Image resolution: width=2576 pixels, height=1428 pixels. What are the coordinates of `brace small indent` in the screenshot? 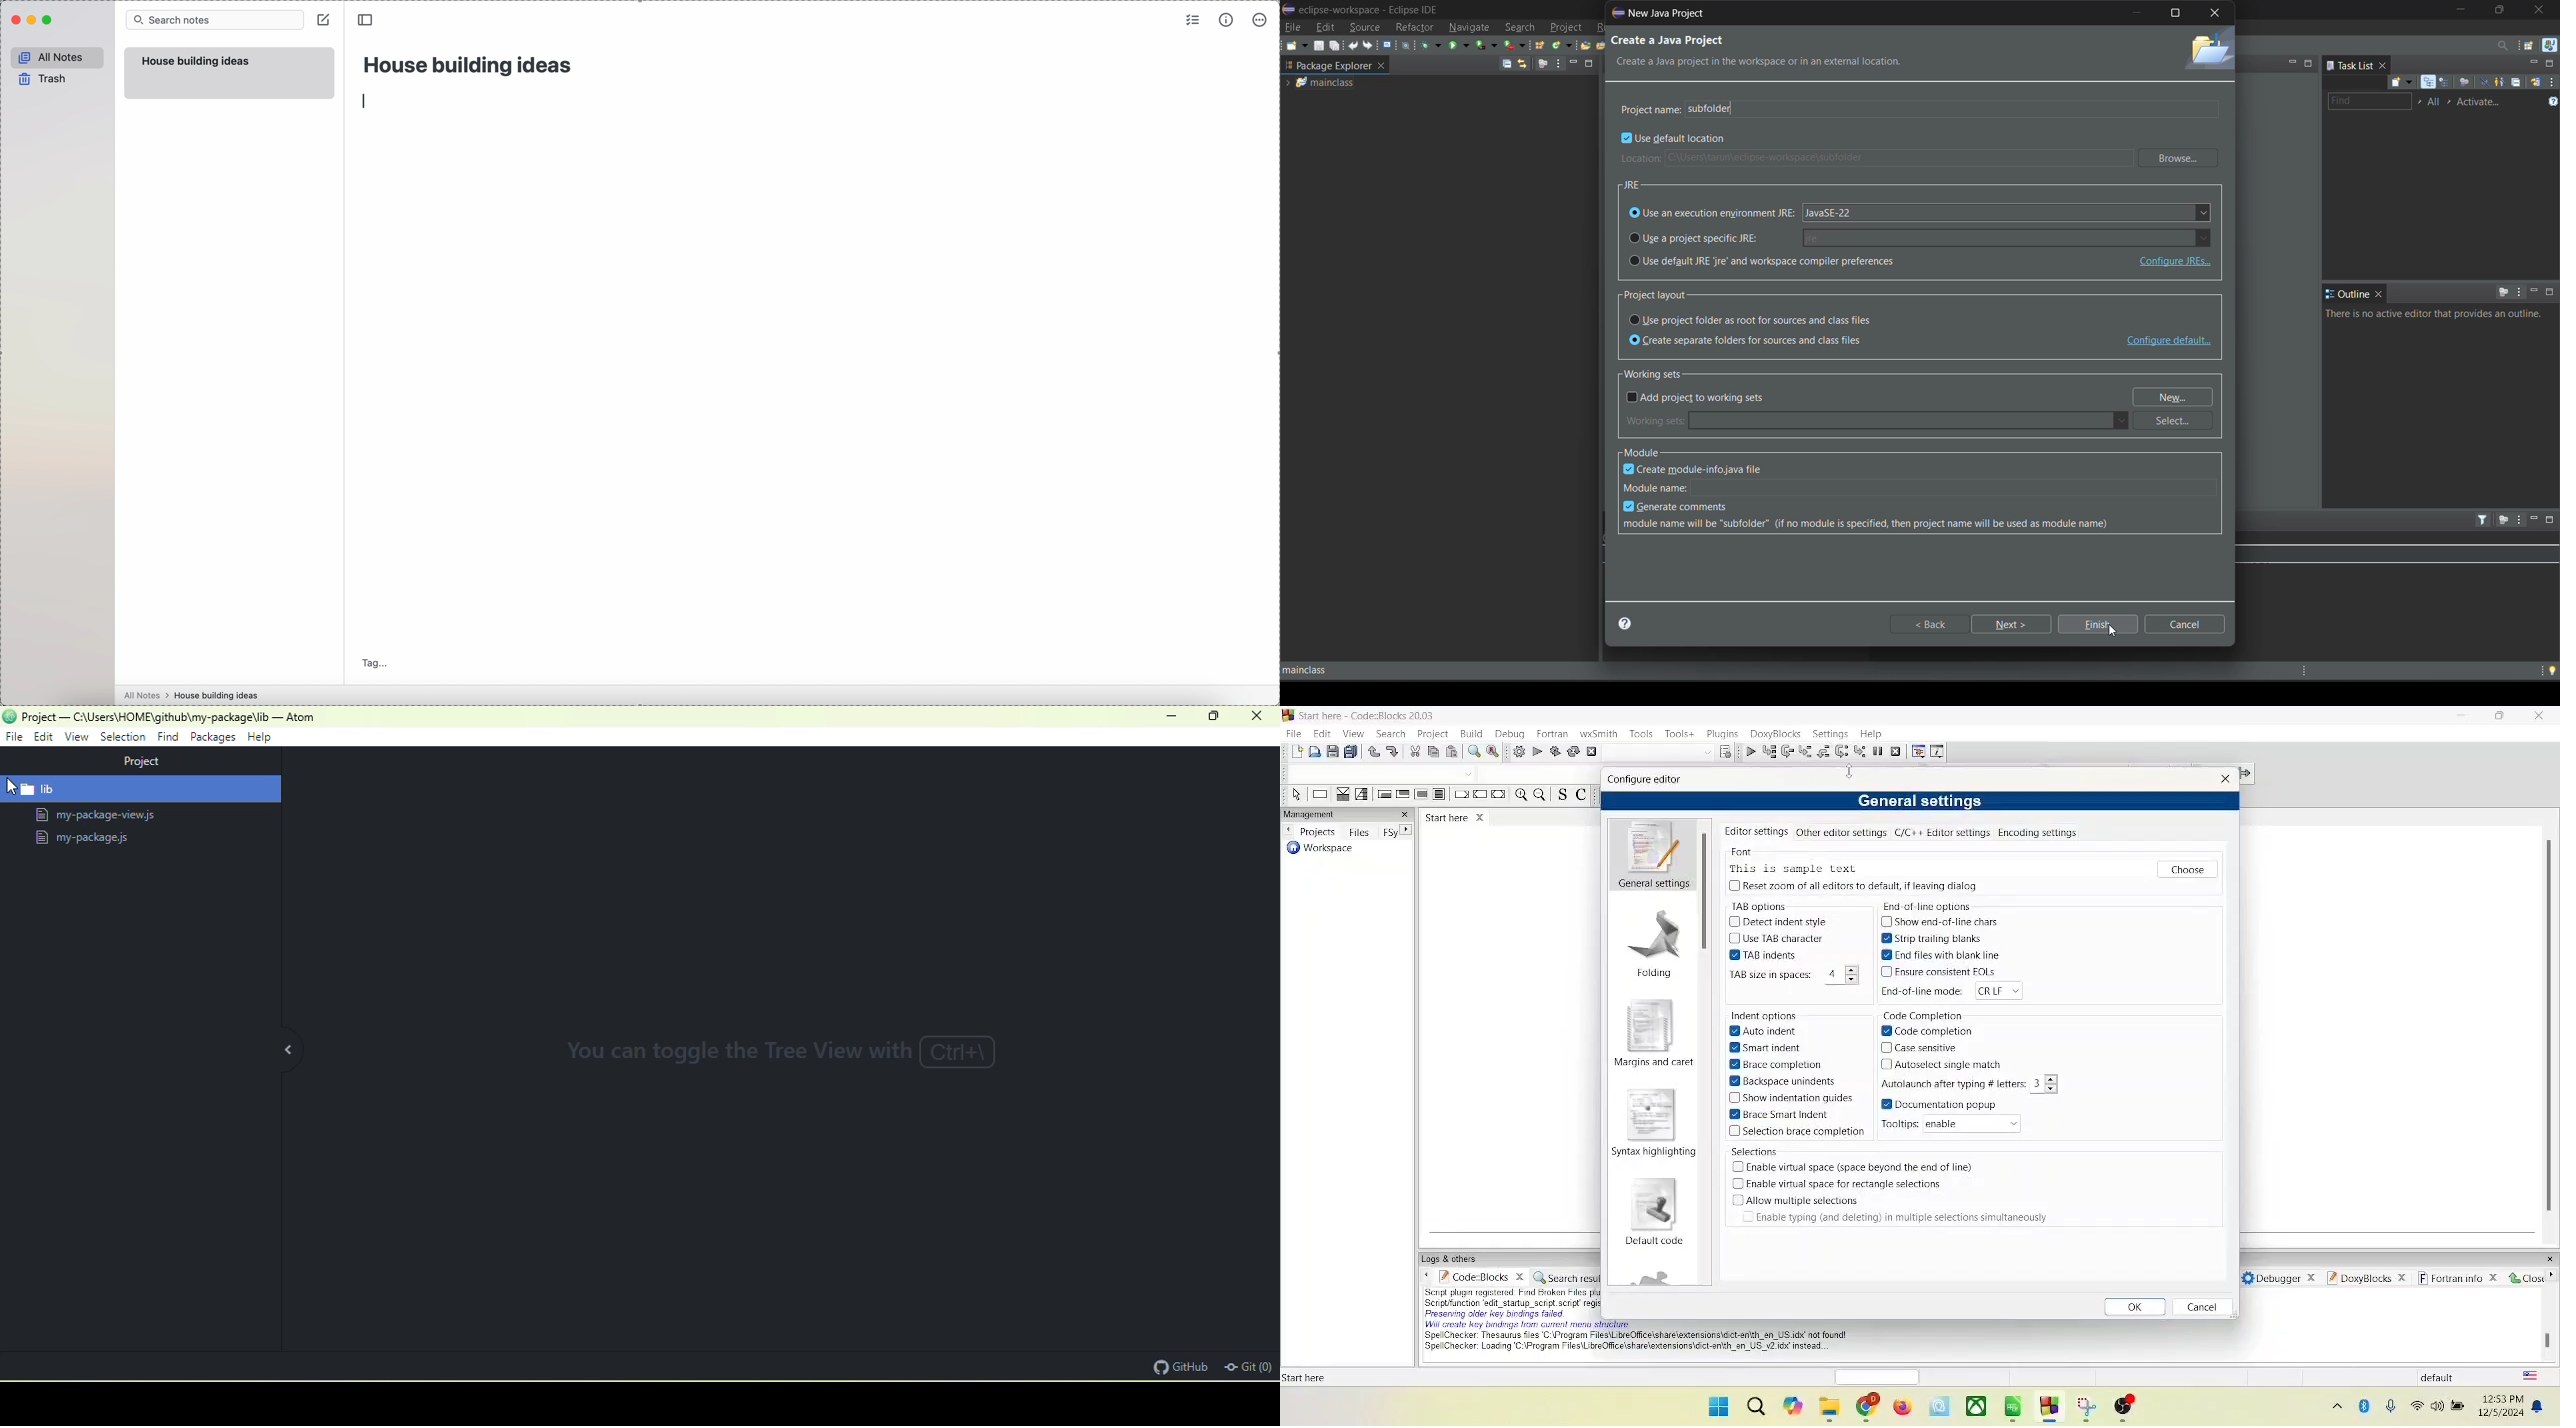 It's located at (1782, 1114).